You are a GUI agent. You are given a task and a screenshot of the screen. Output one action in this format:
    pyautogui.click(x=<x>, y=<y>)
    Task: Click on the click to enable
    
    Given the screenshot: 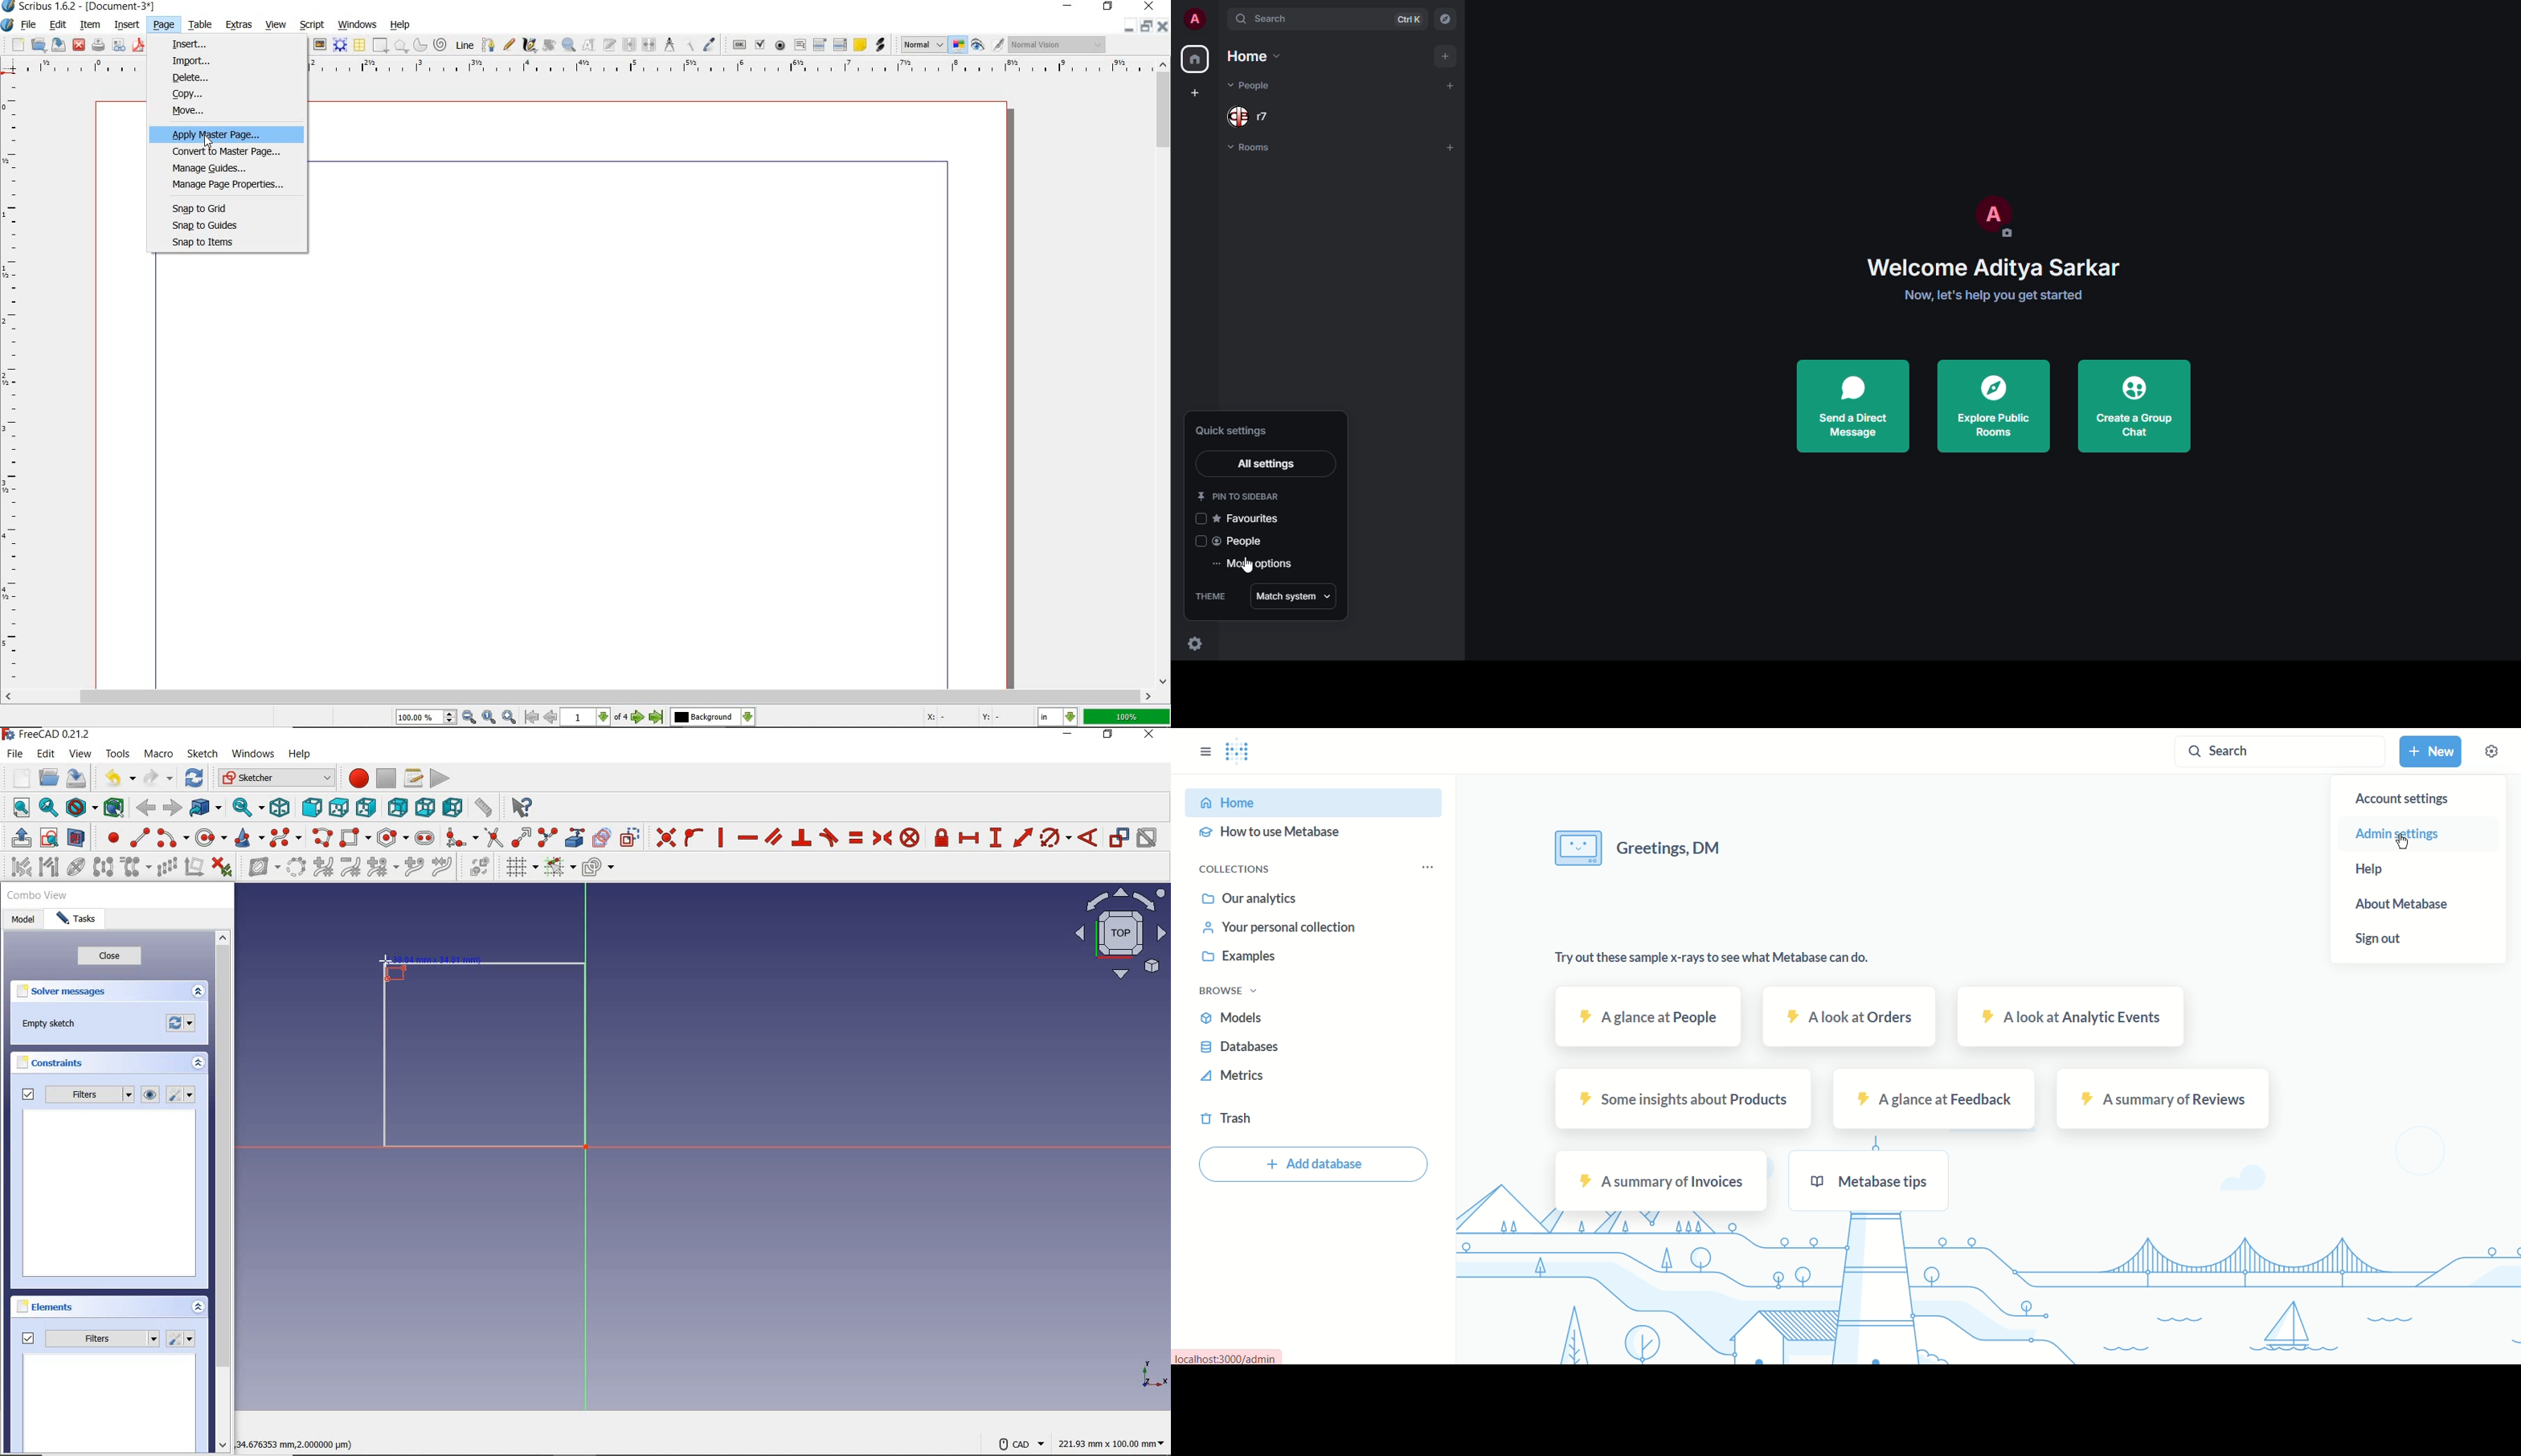 What is the action you would take?
    pyautogui.click(x=1202, y=542)
    